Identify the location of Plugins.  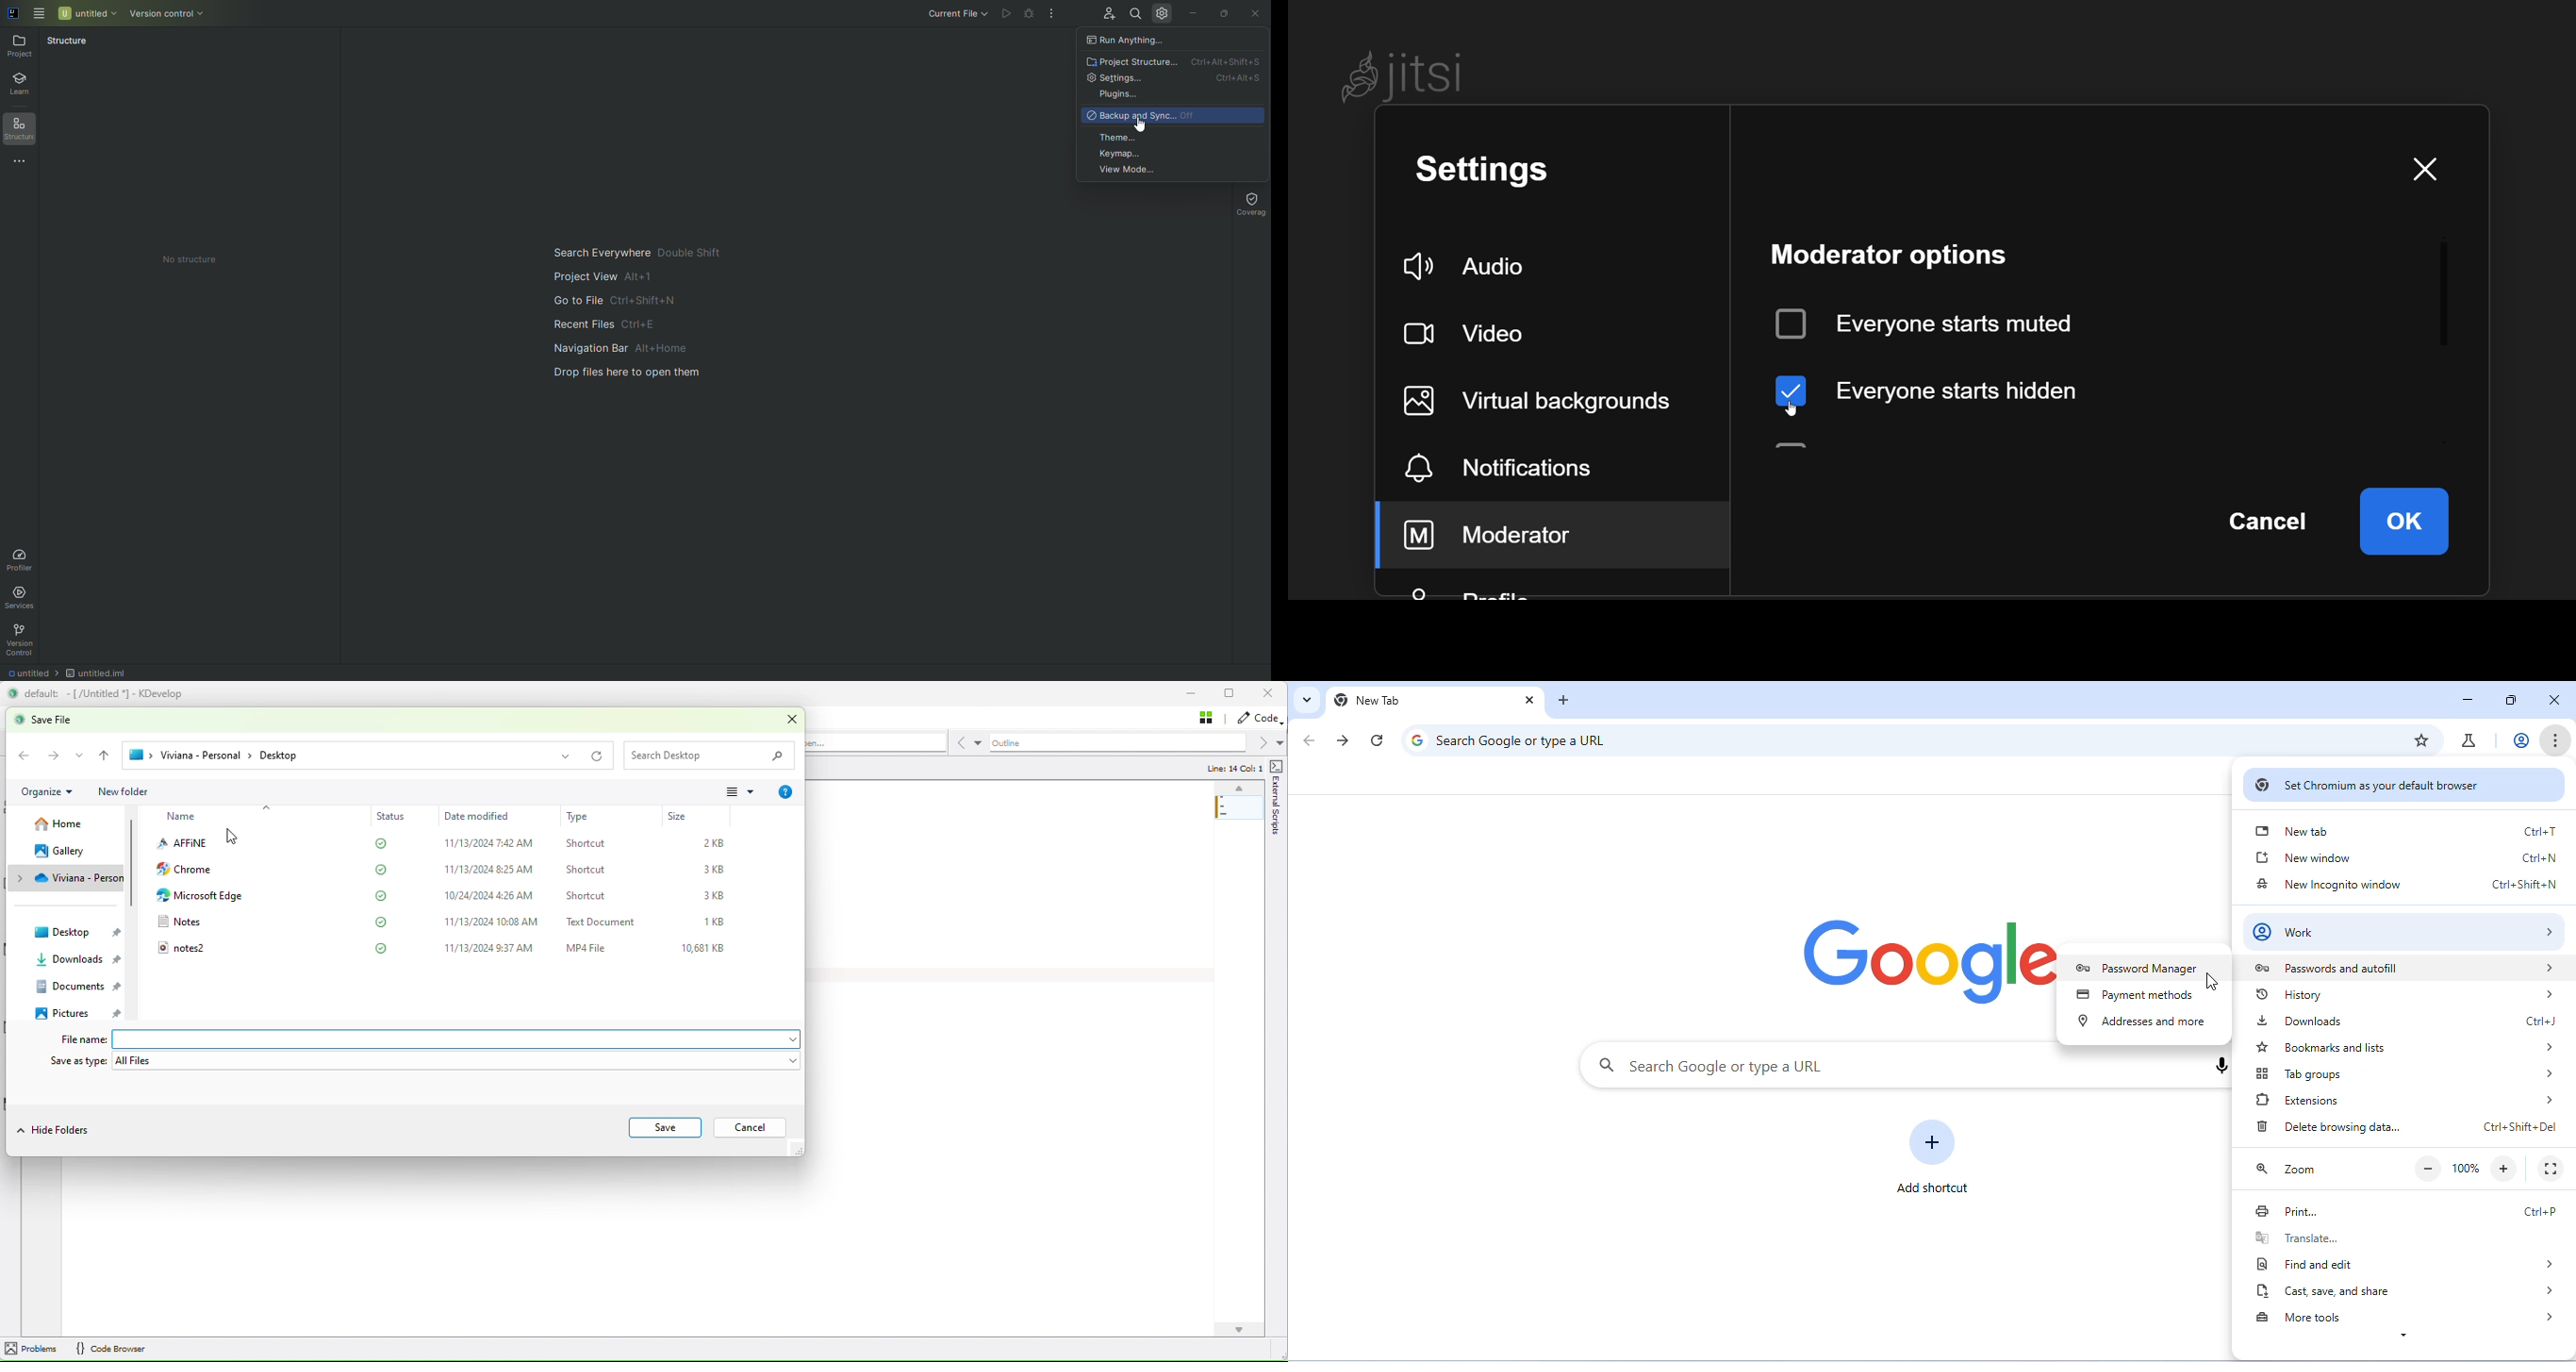
(1119, 95).